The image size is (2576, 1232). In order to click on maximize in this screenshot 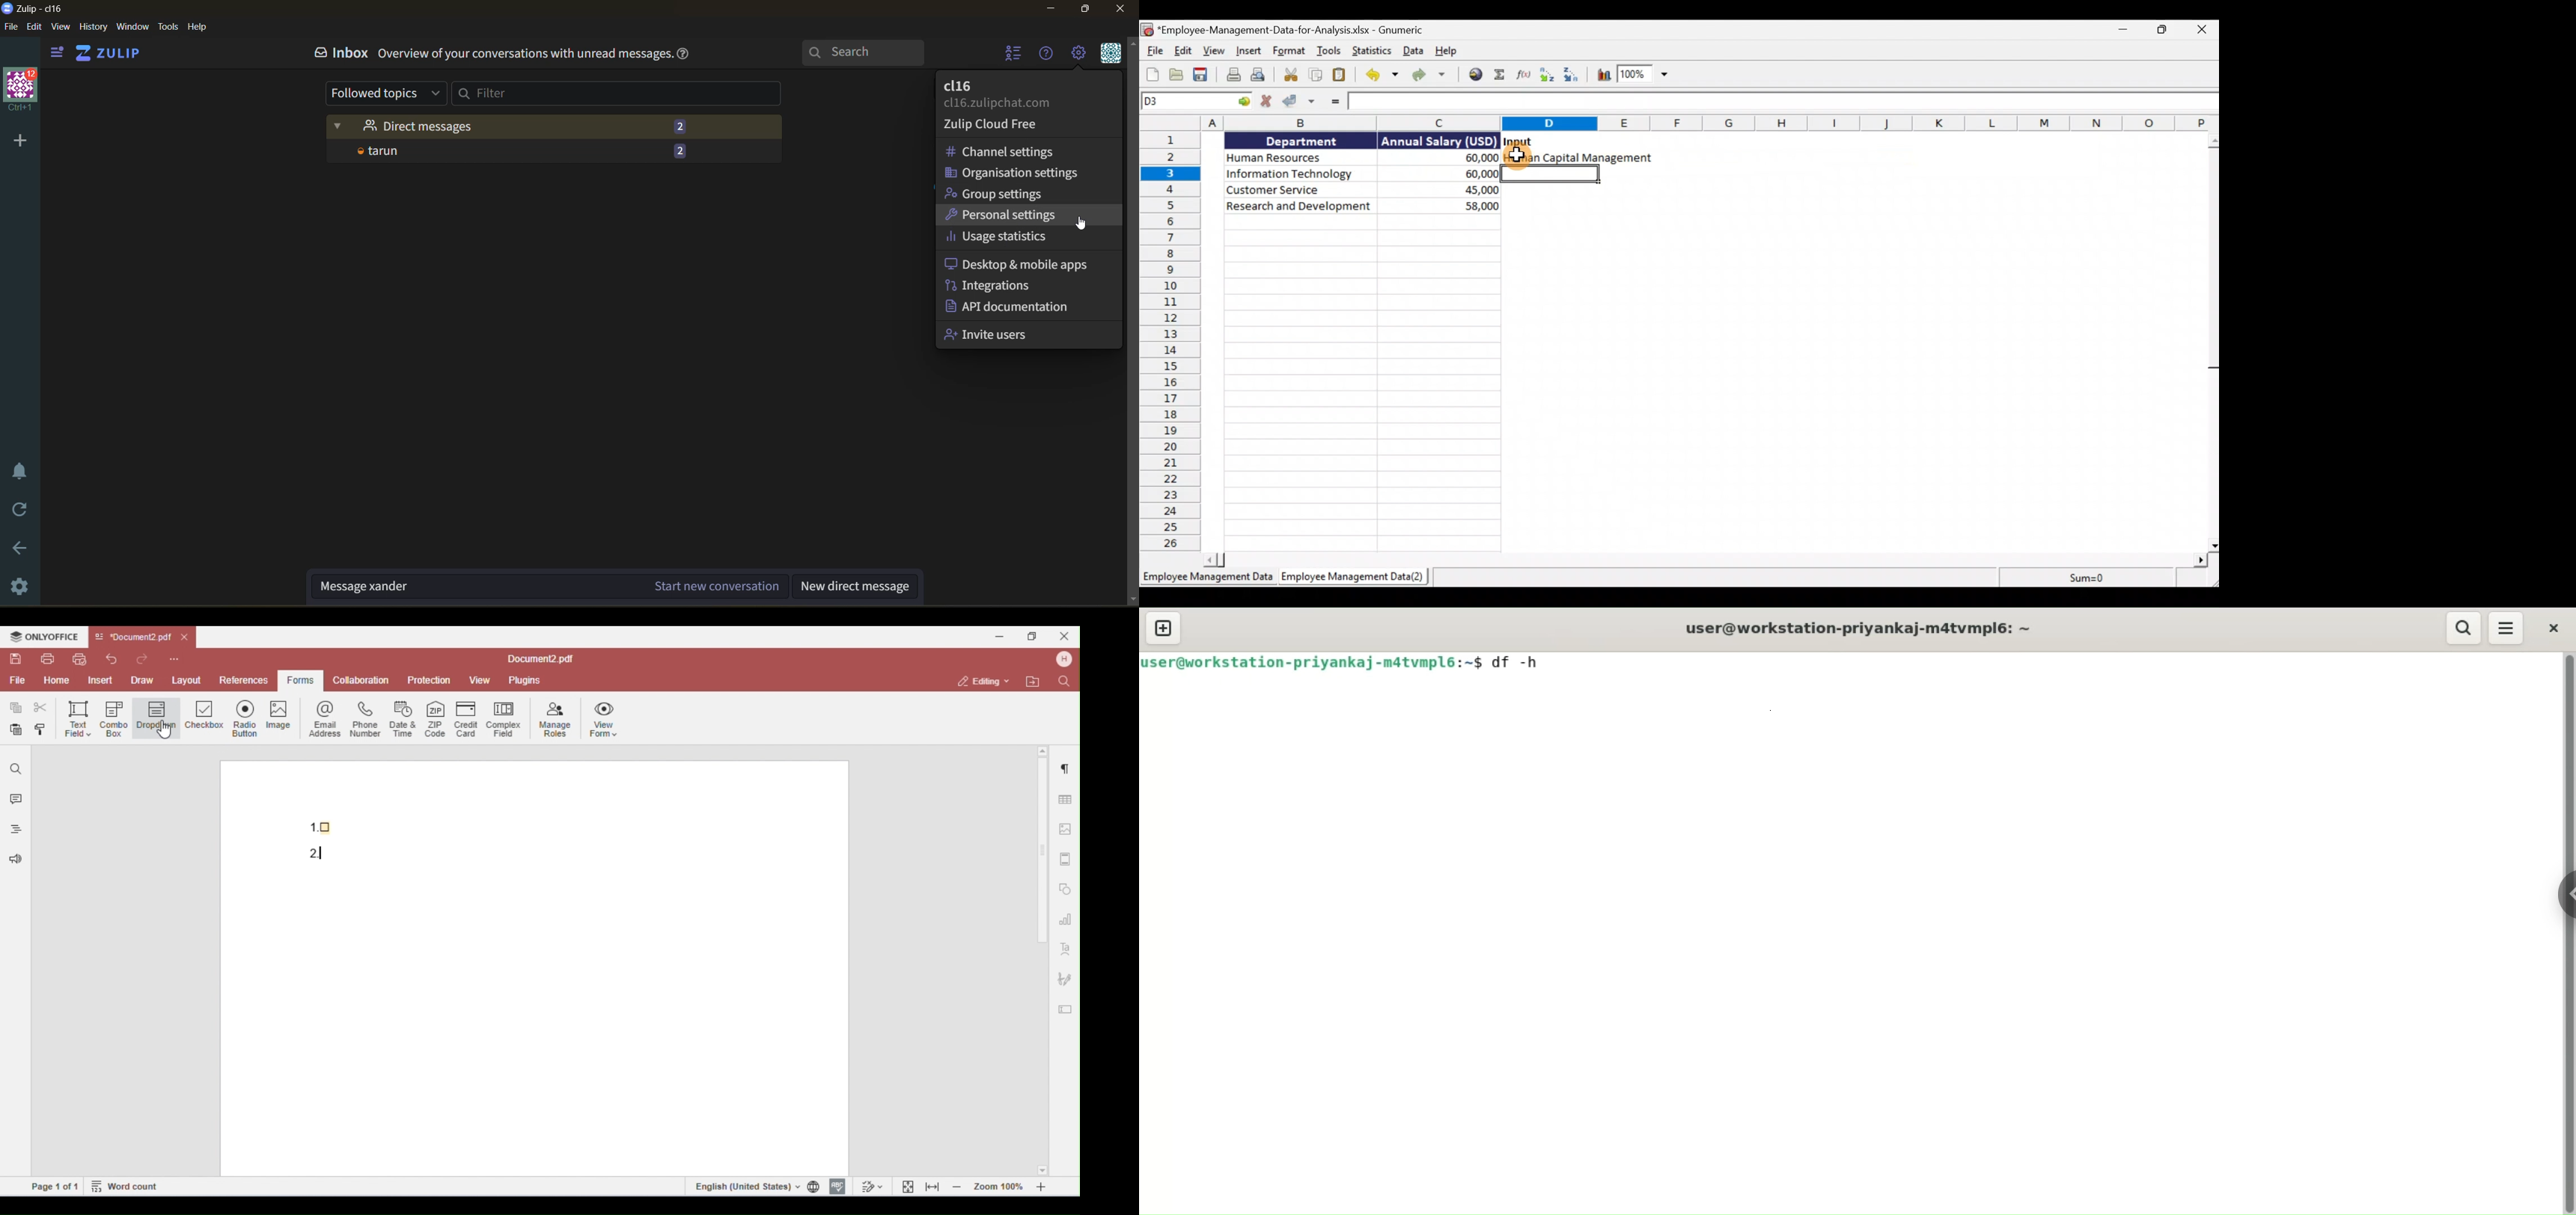, I will do `click(1083, 11)`.